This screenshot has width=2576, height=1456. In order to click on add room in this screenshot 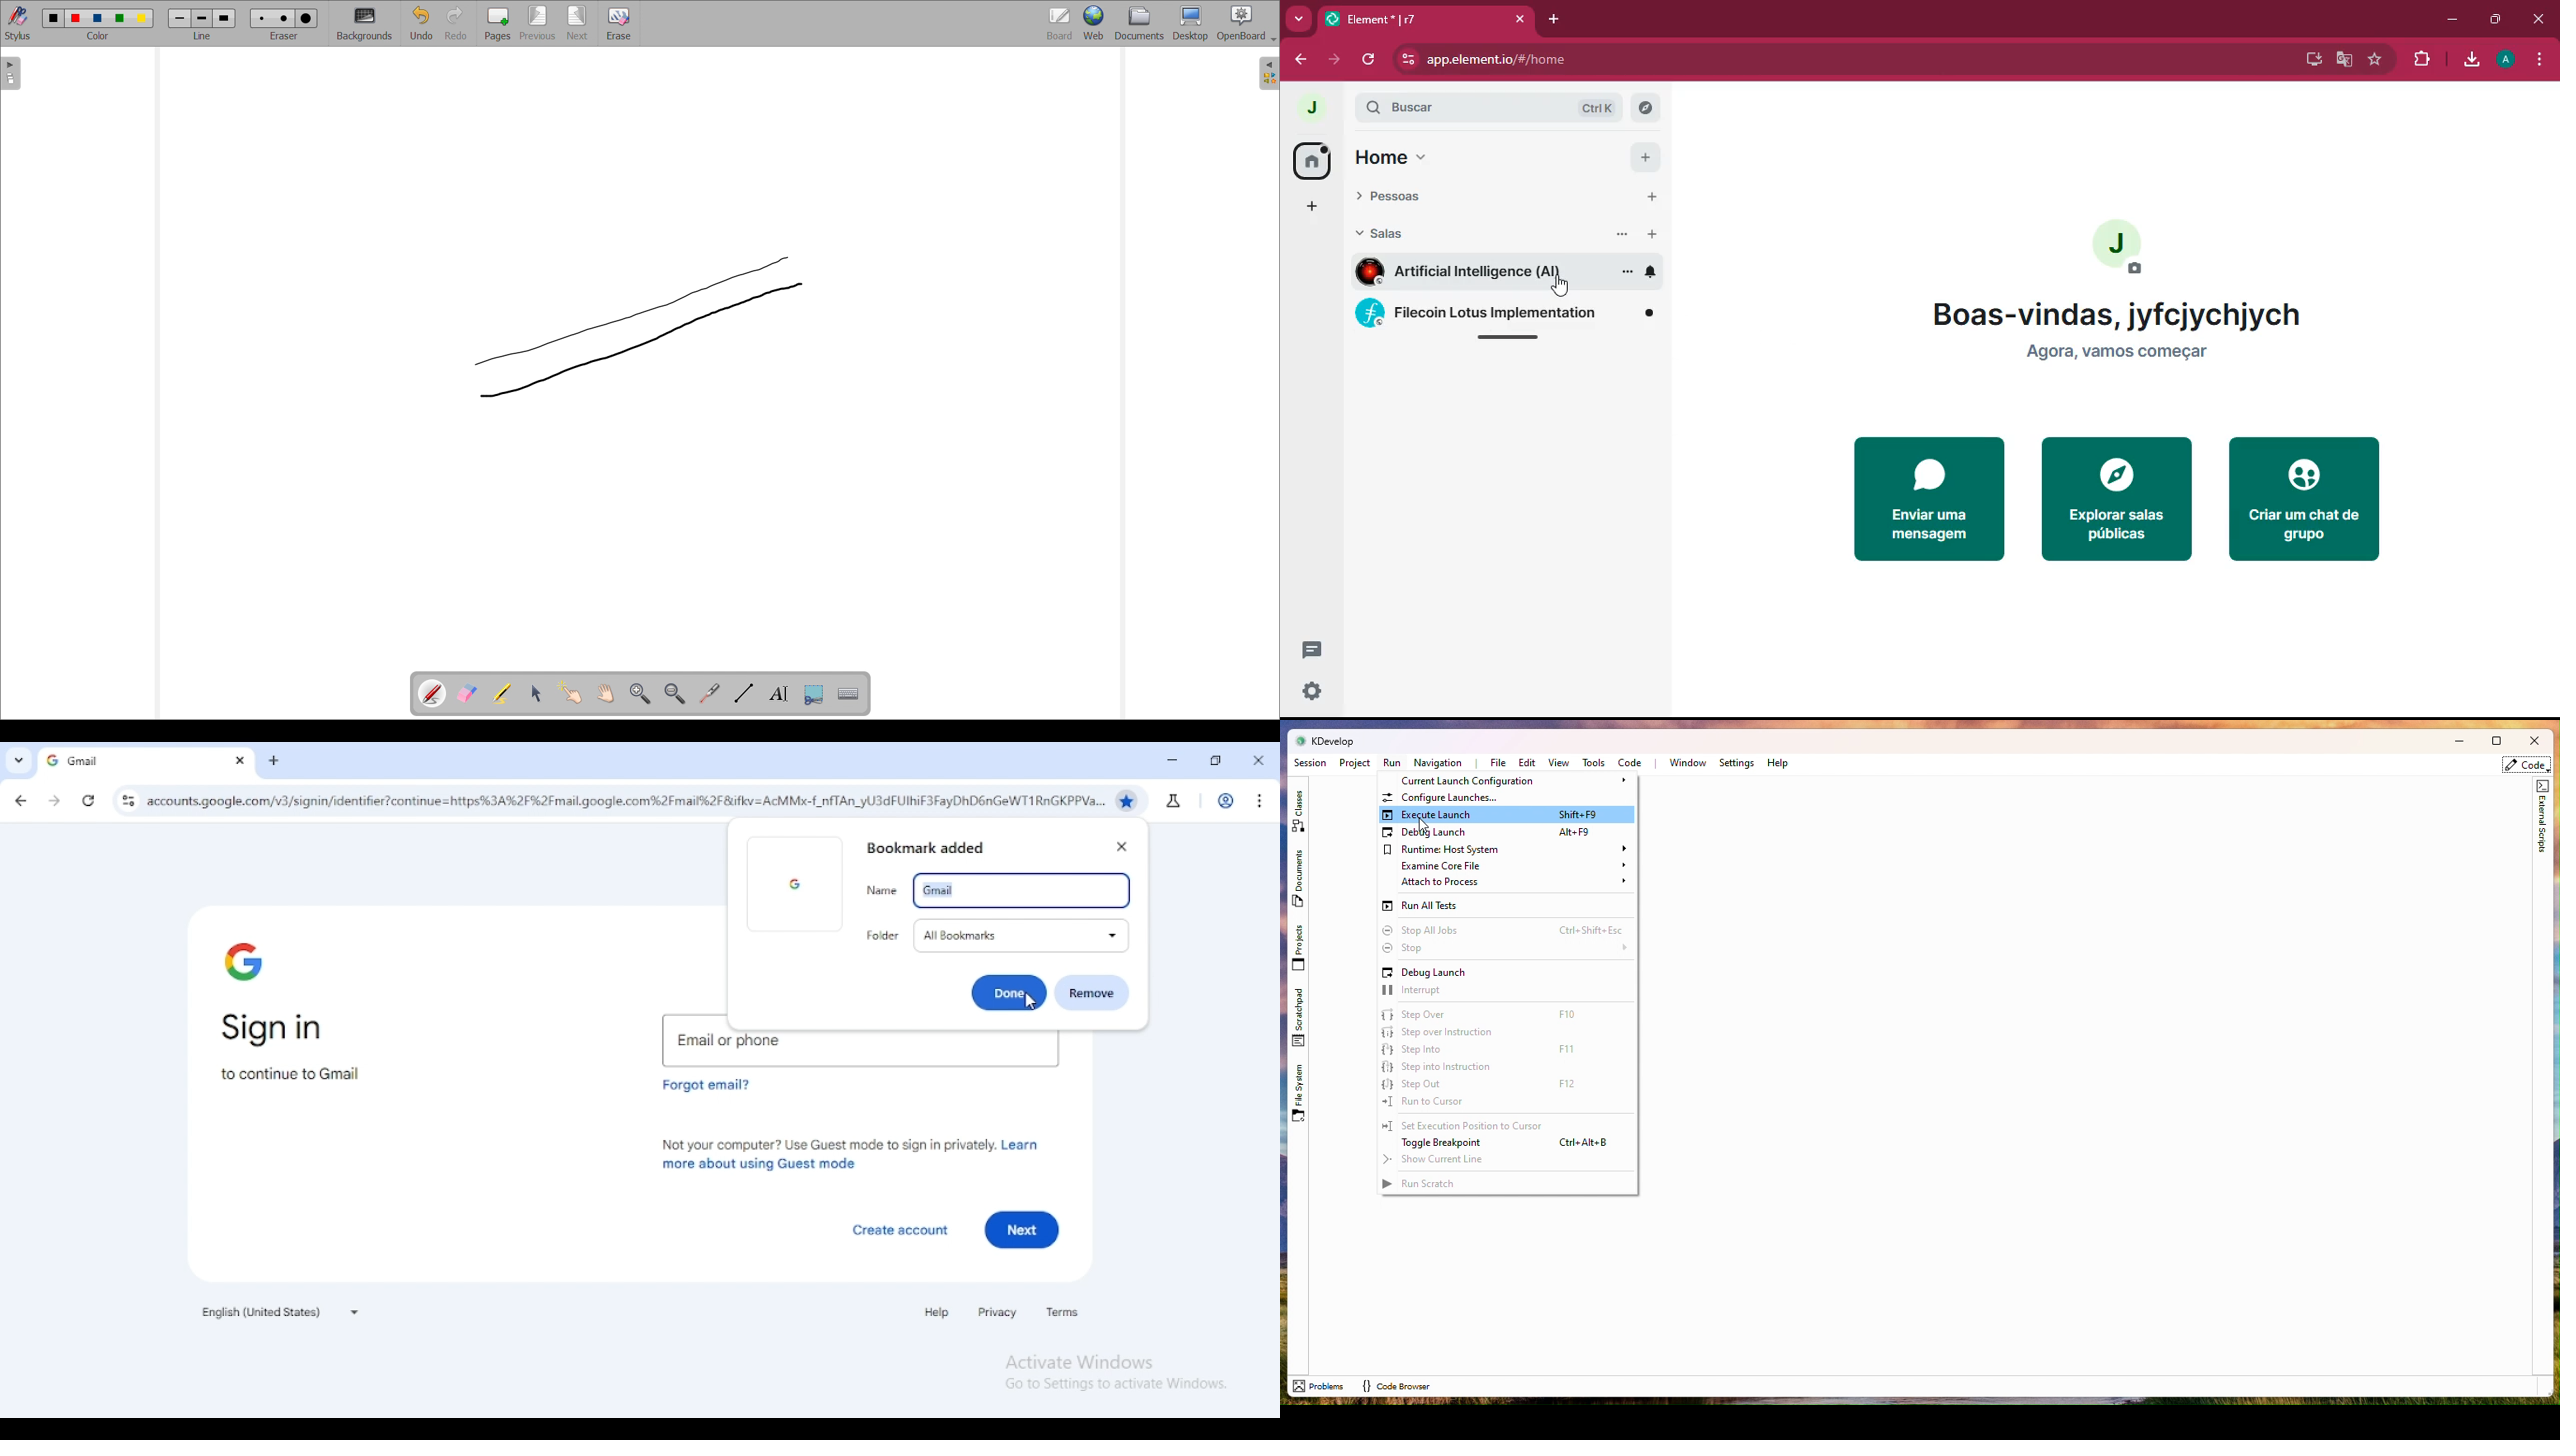, I will do `click(1652, 233)`.